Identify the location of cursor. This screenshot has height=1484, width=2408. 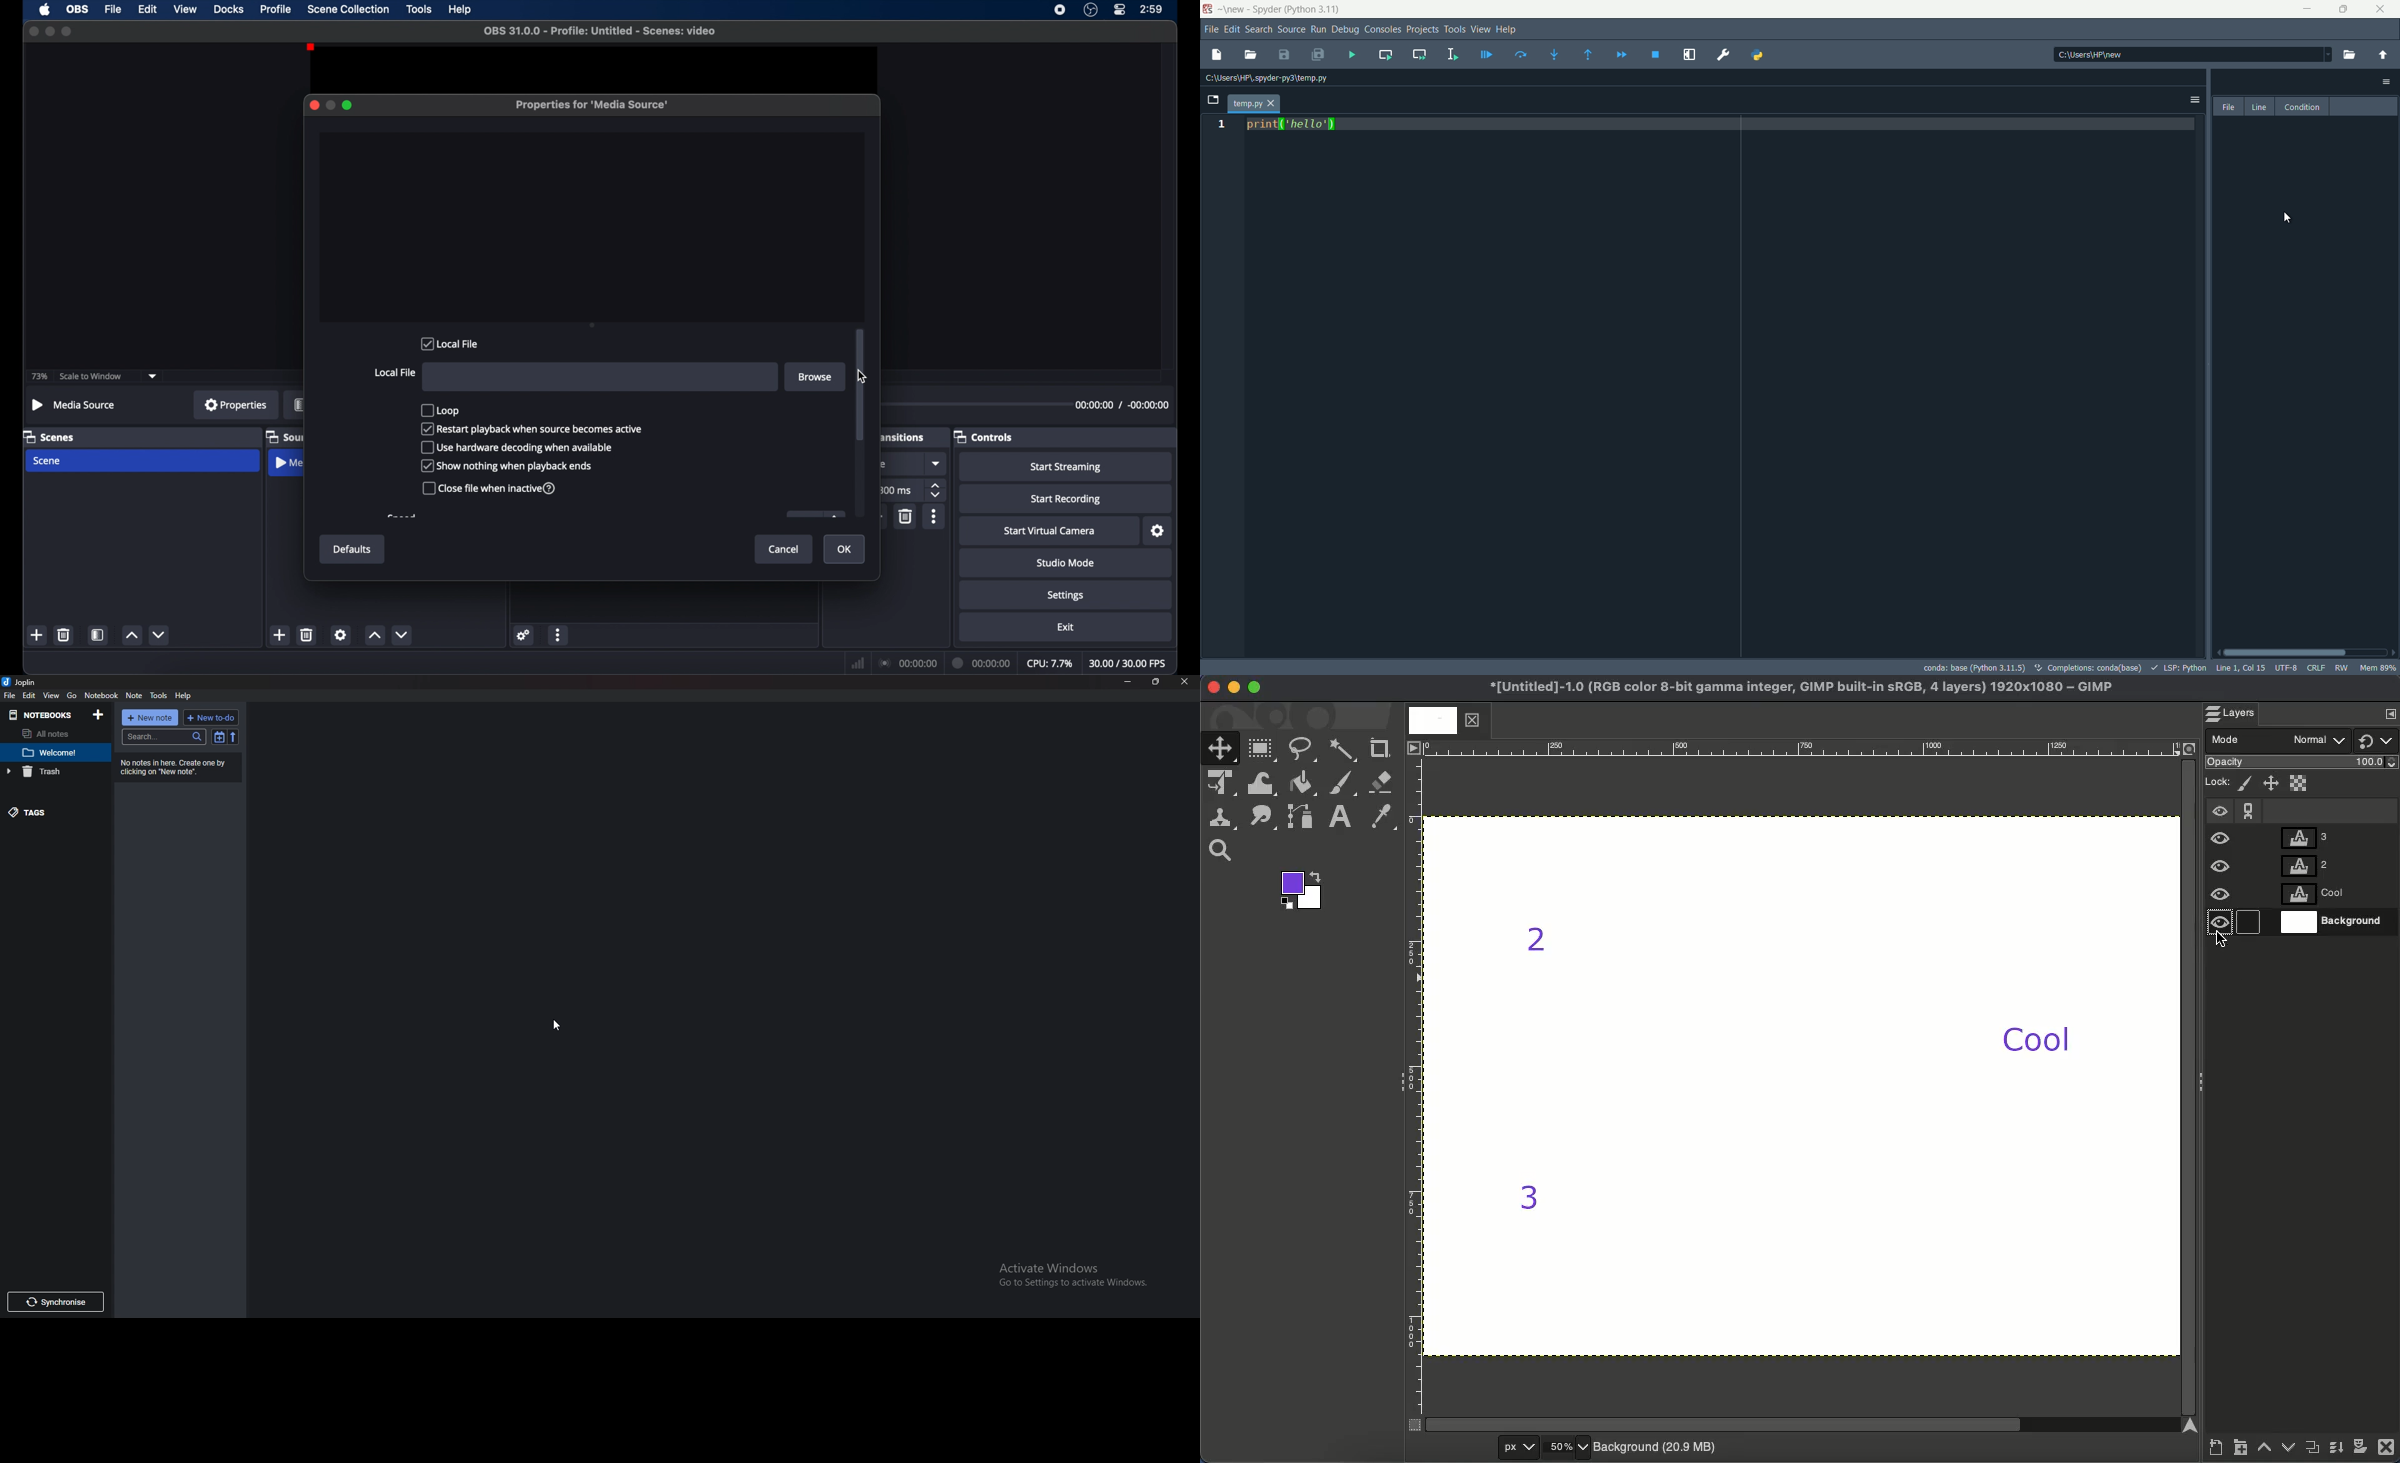
(559, 1028).